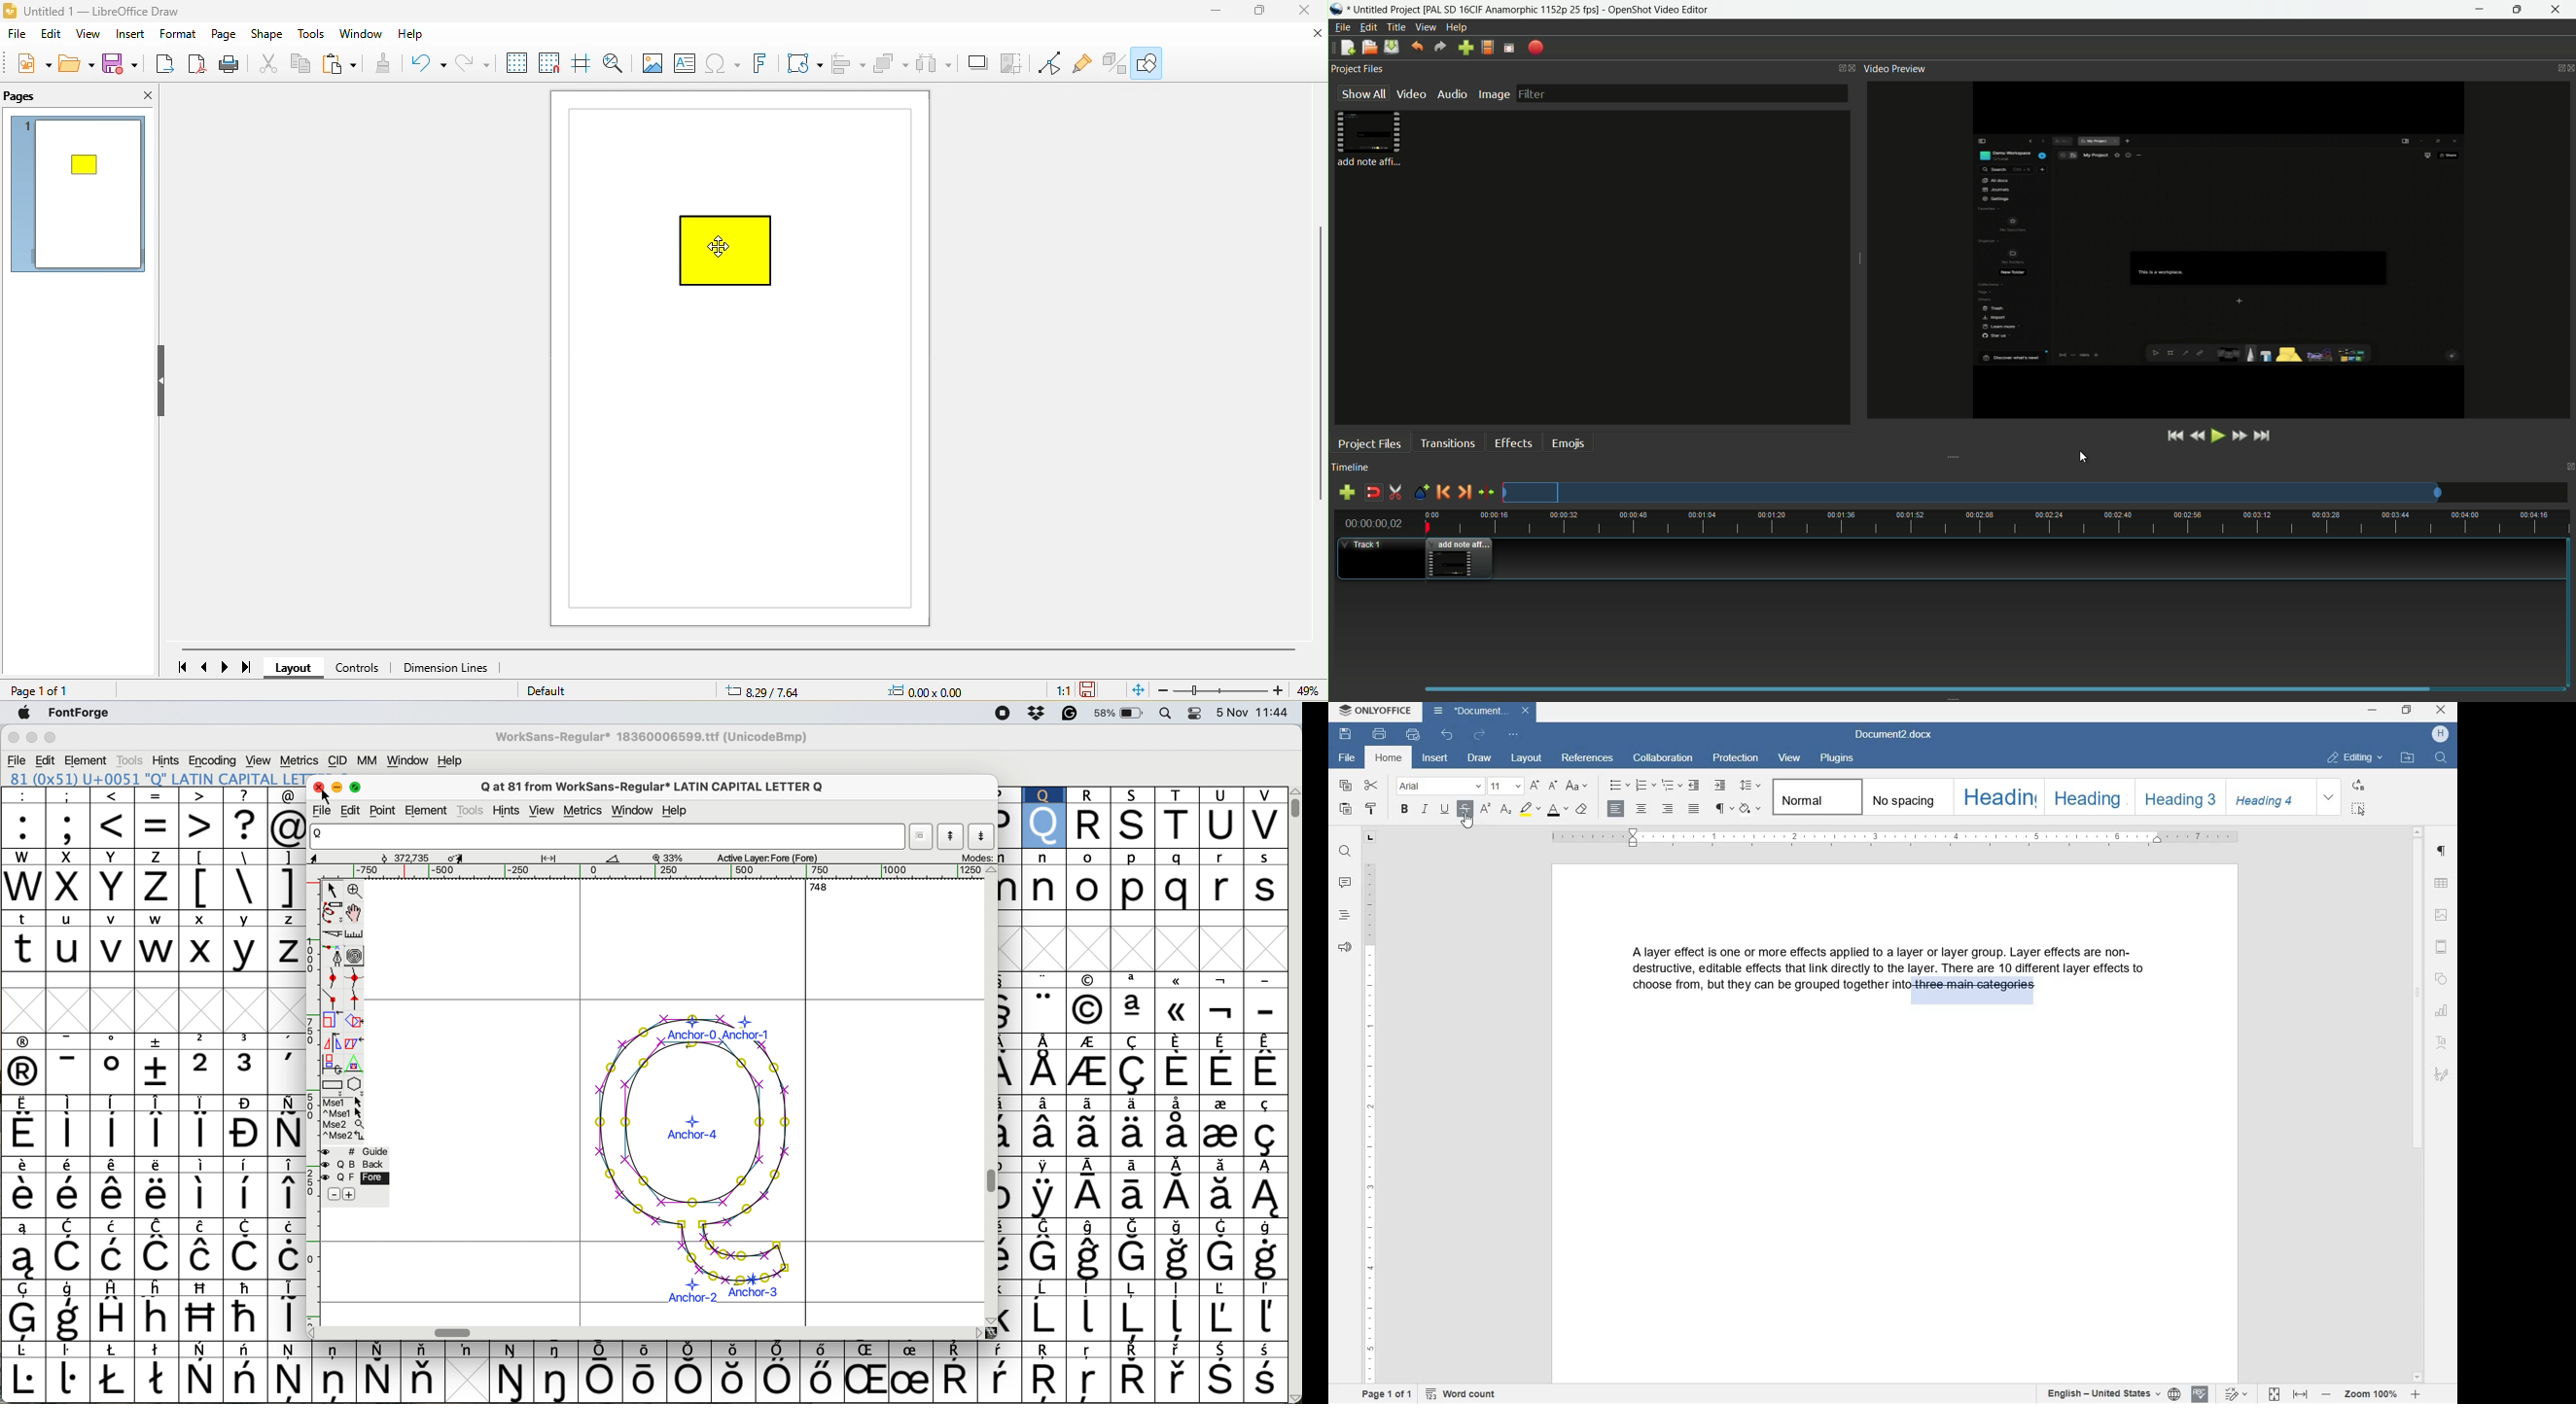  Describe the element at coordinates (267, 63) in the screenshot. I see `cut` at that location.